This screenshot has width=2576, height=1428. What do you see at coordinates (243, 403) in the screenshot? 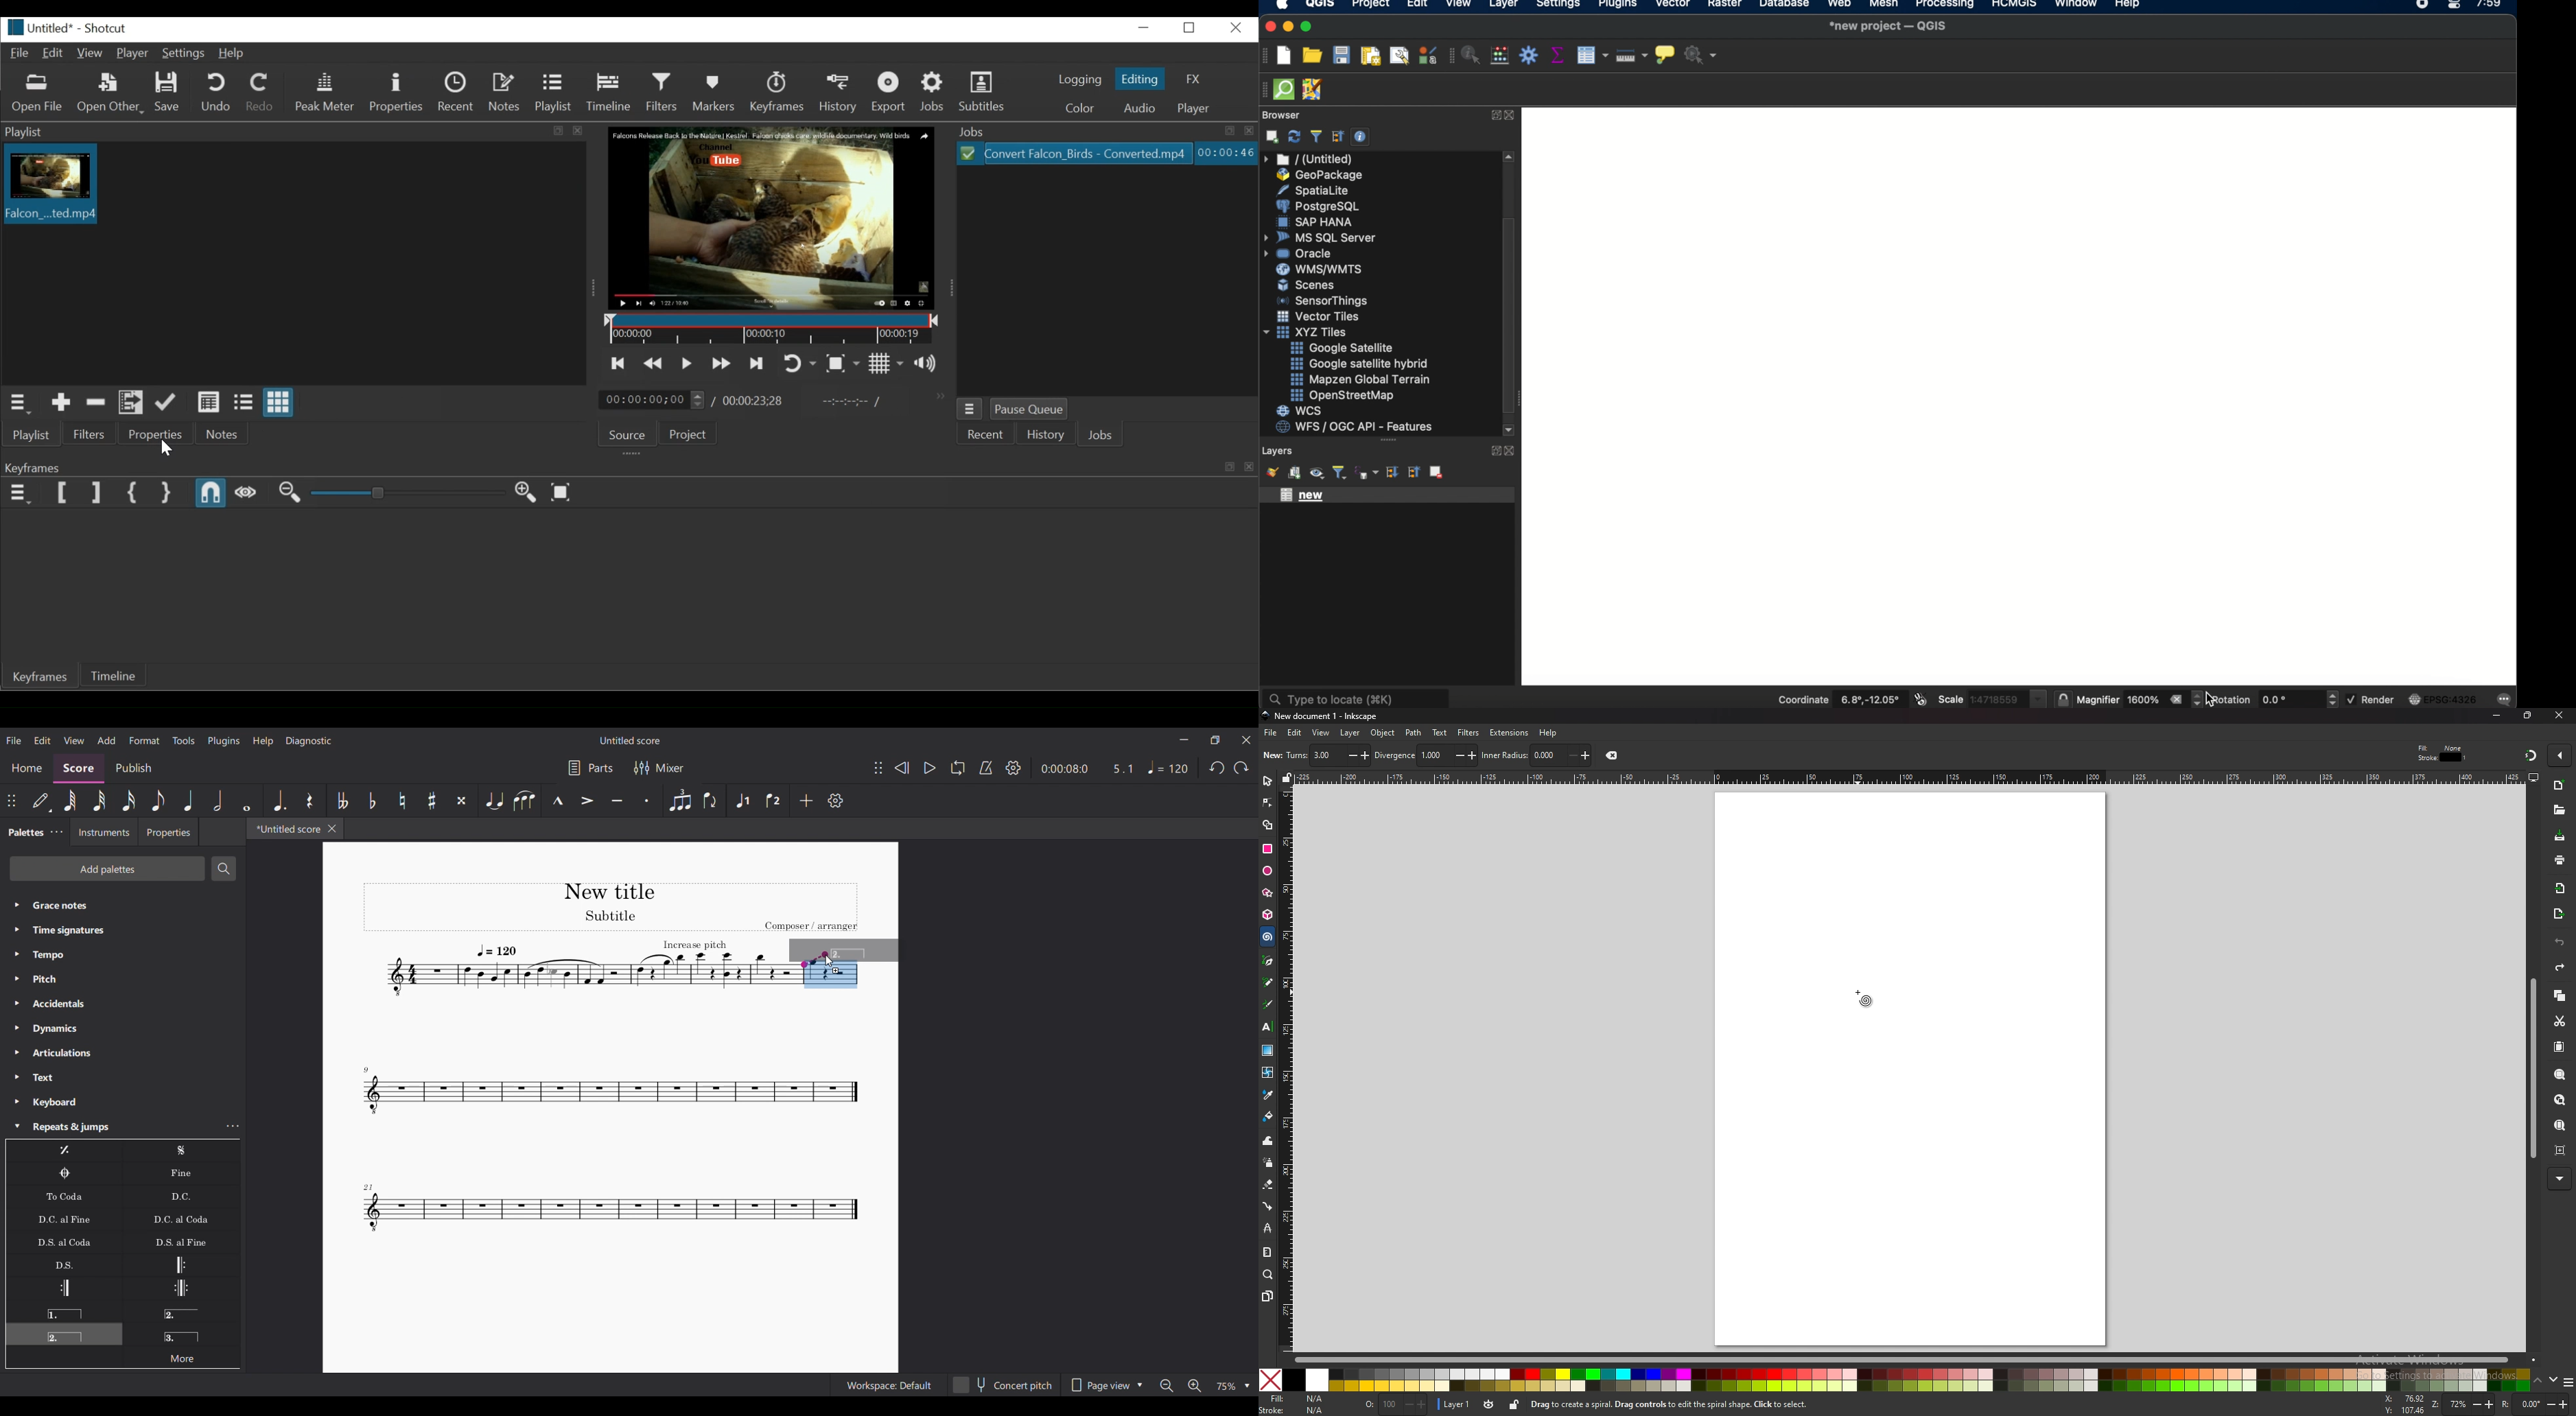
I see `View as files` at bounding box center [243, 403].